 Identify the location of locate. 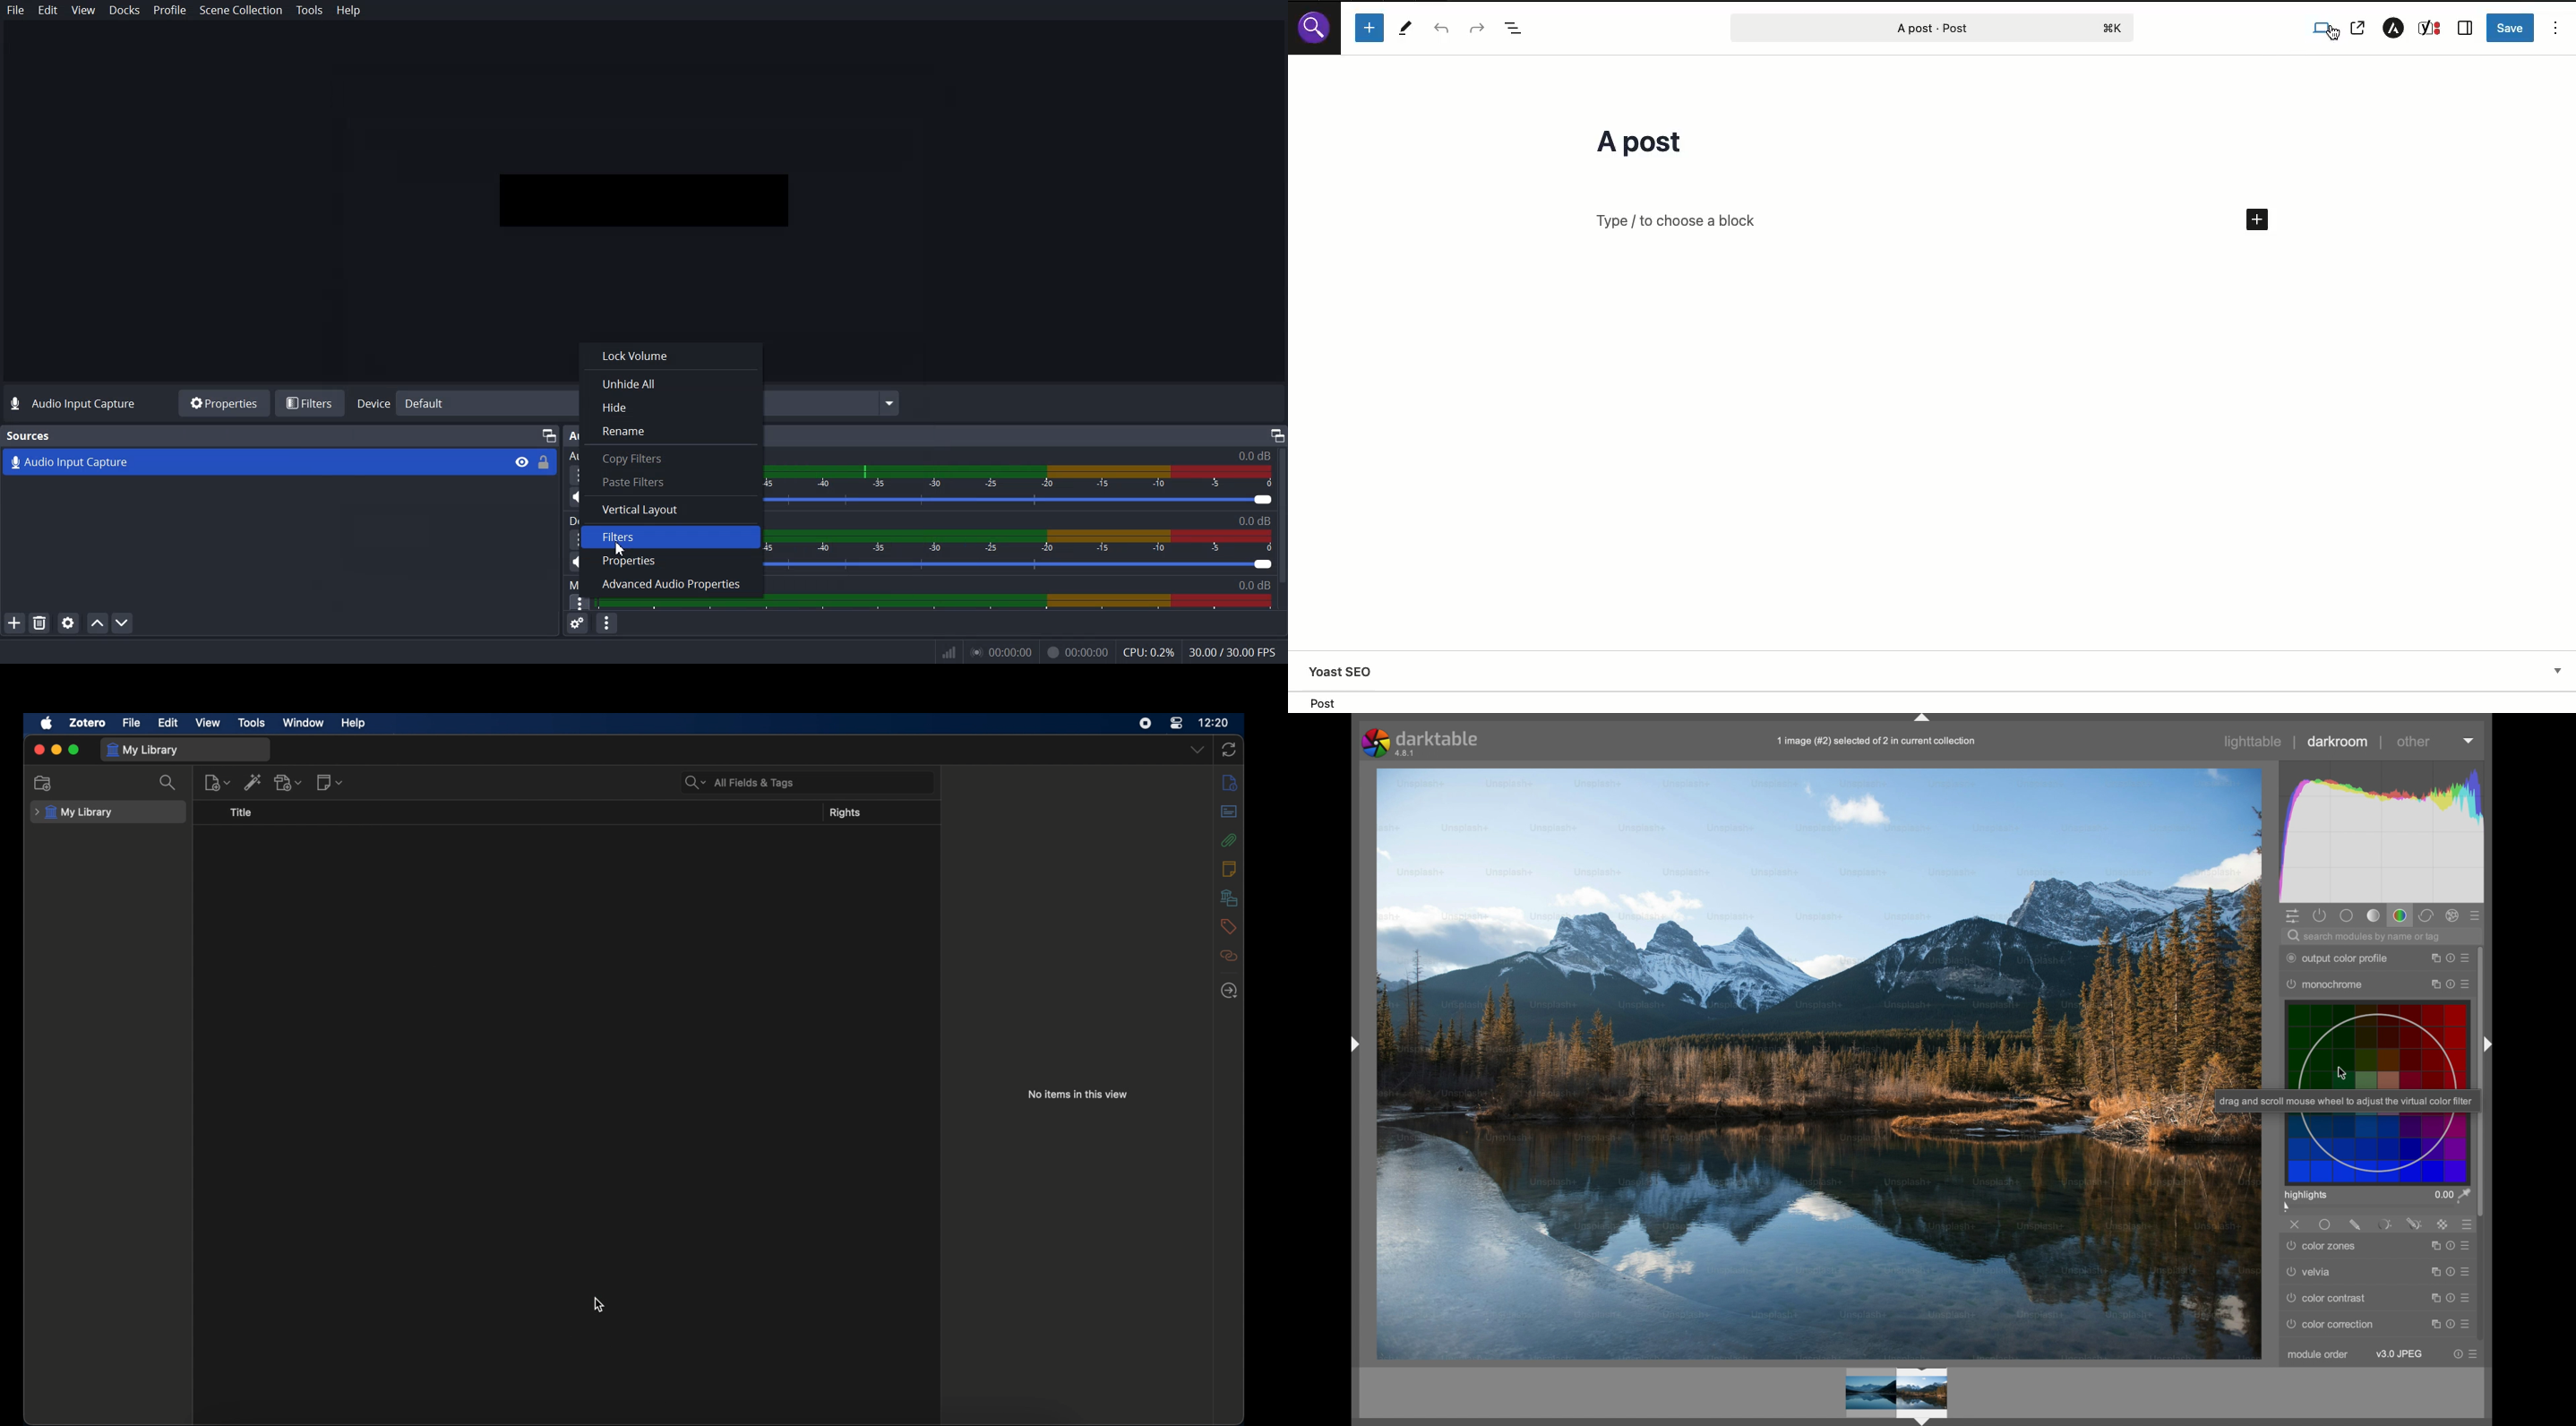
(1229, 990).